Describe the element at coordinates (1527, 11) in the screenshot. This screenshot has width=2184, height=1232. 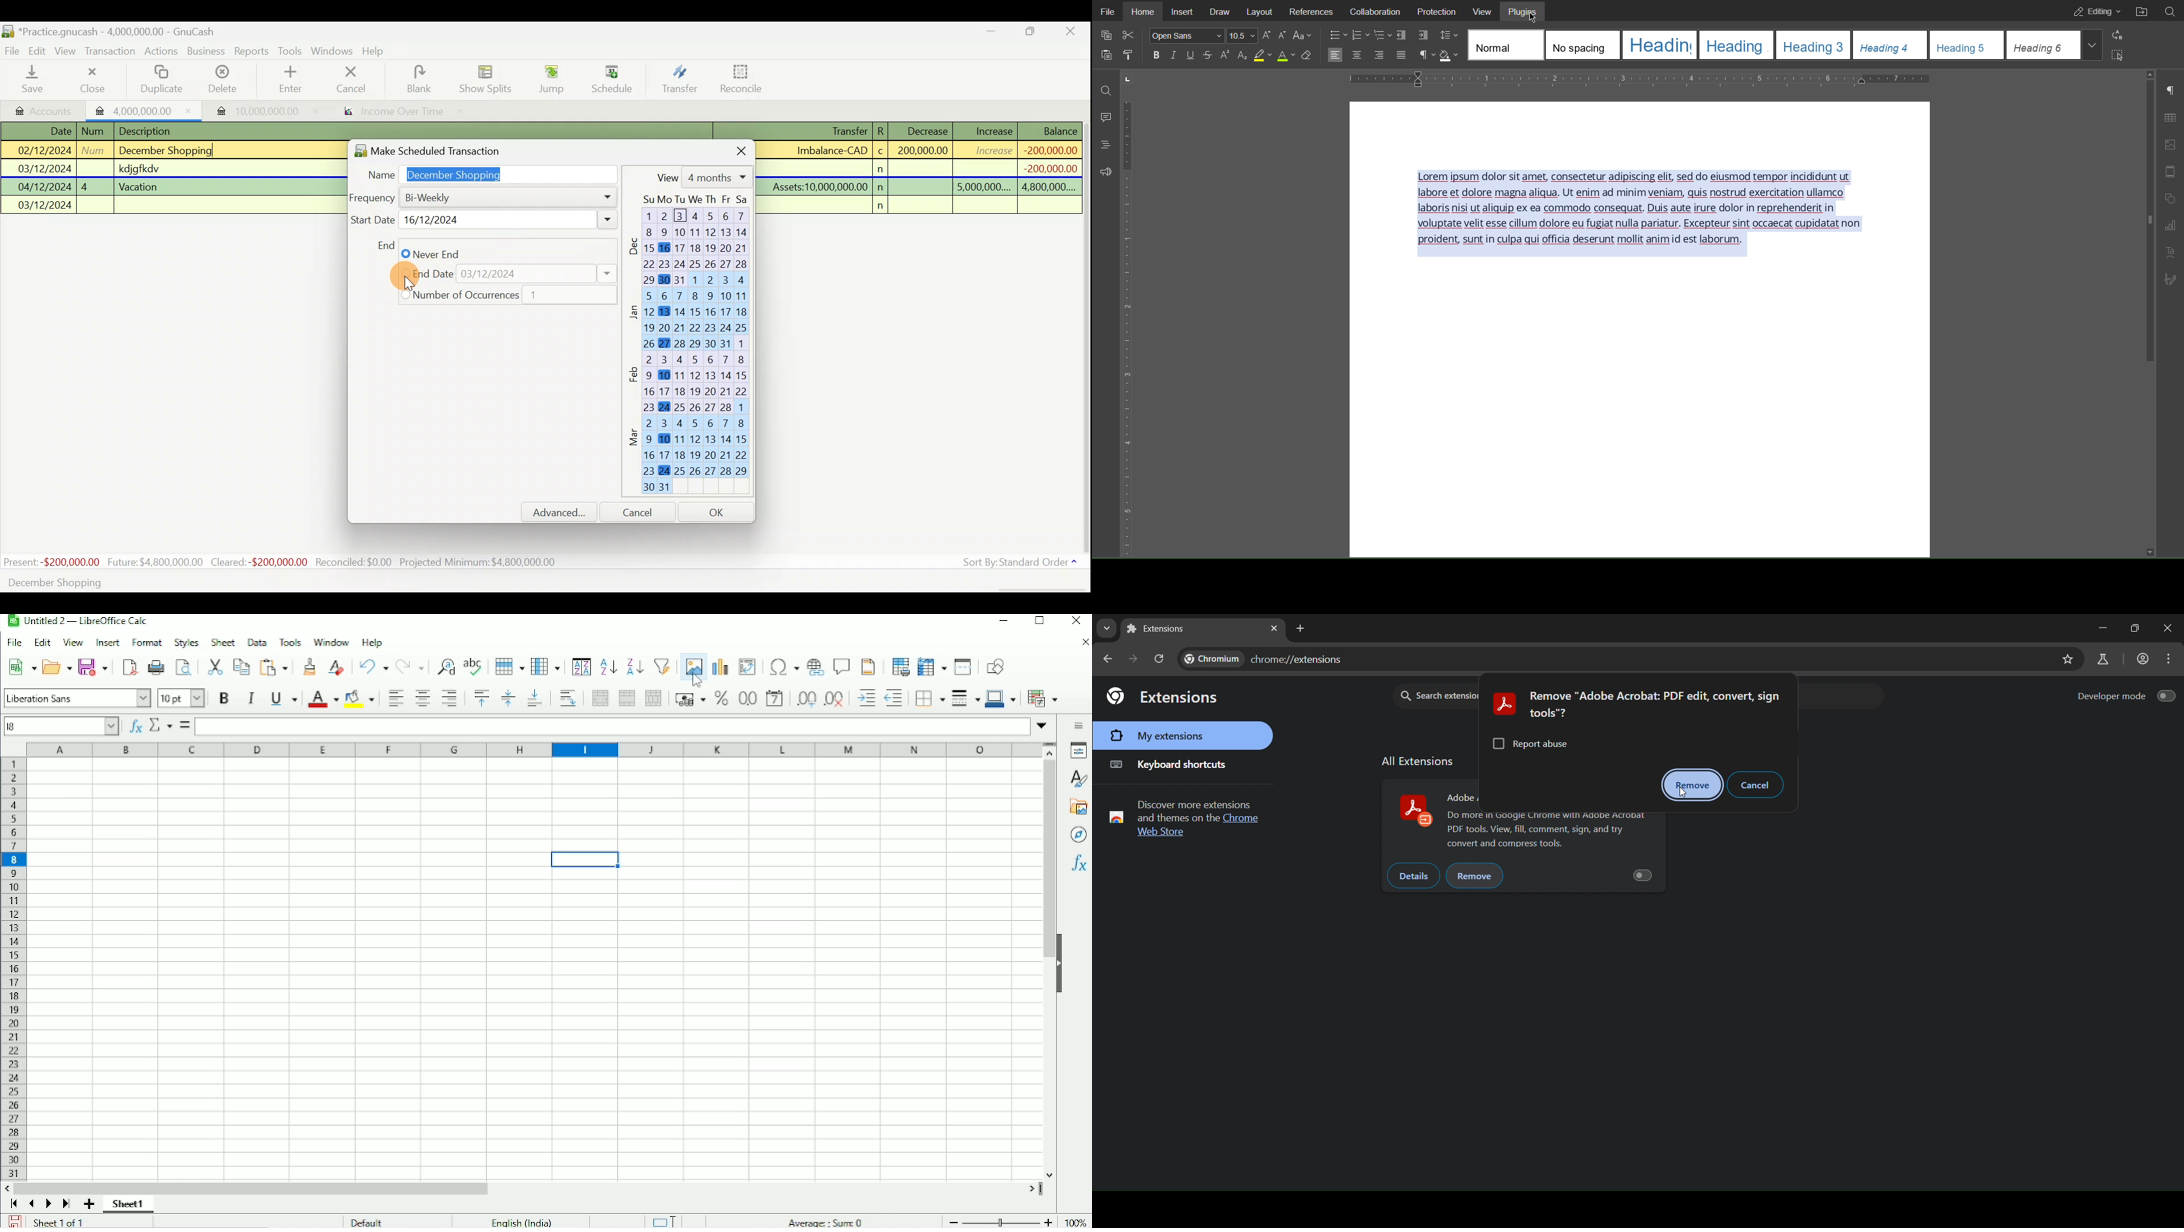
I see `Plugins` at that location.